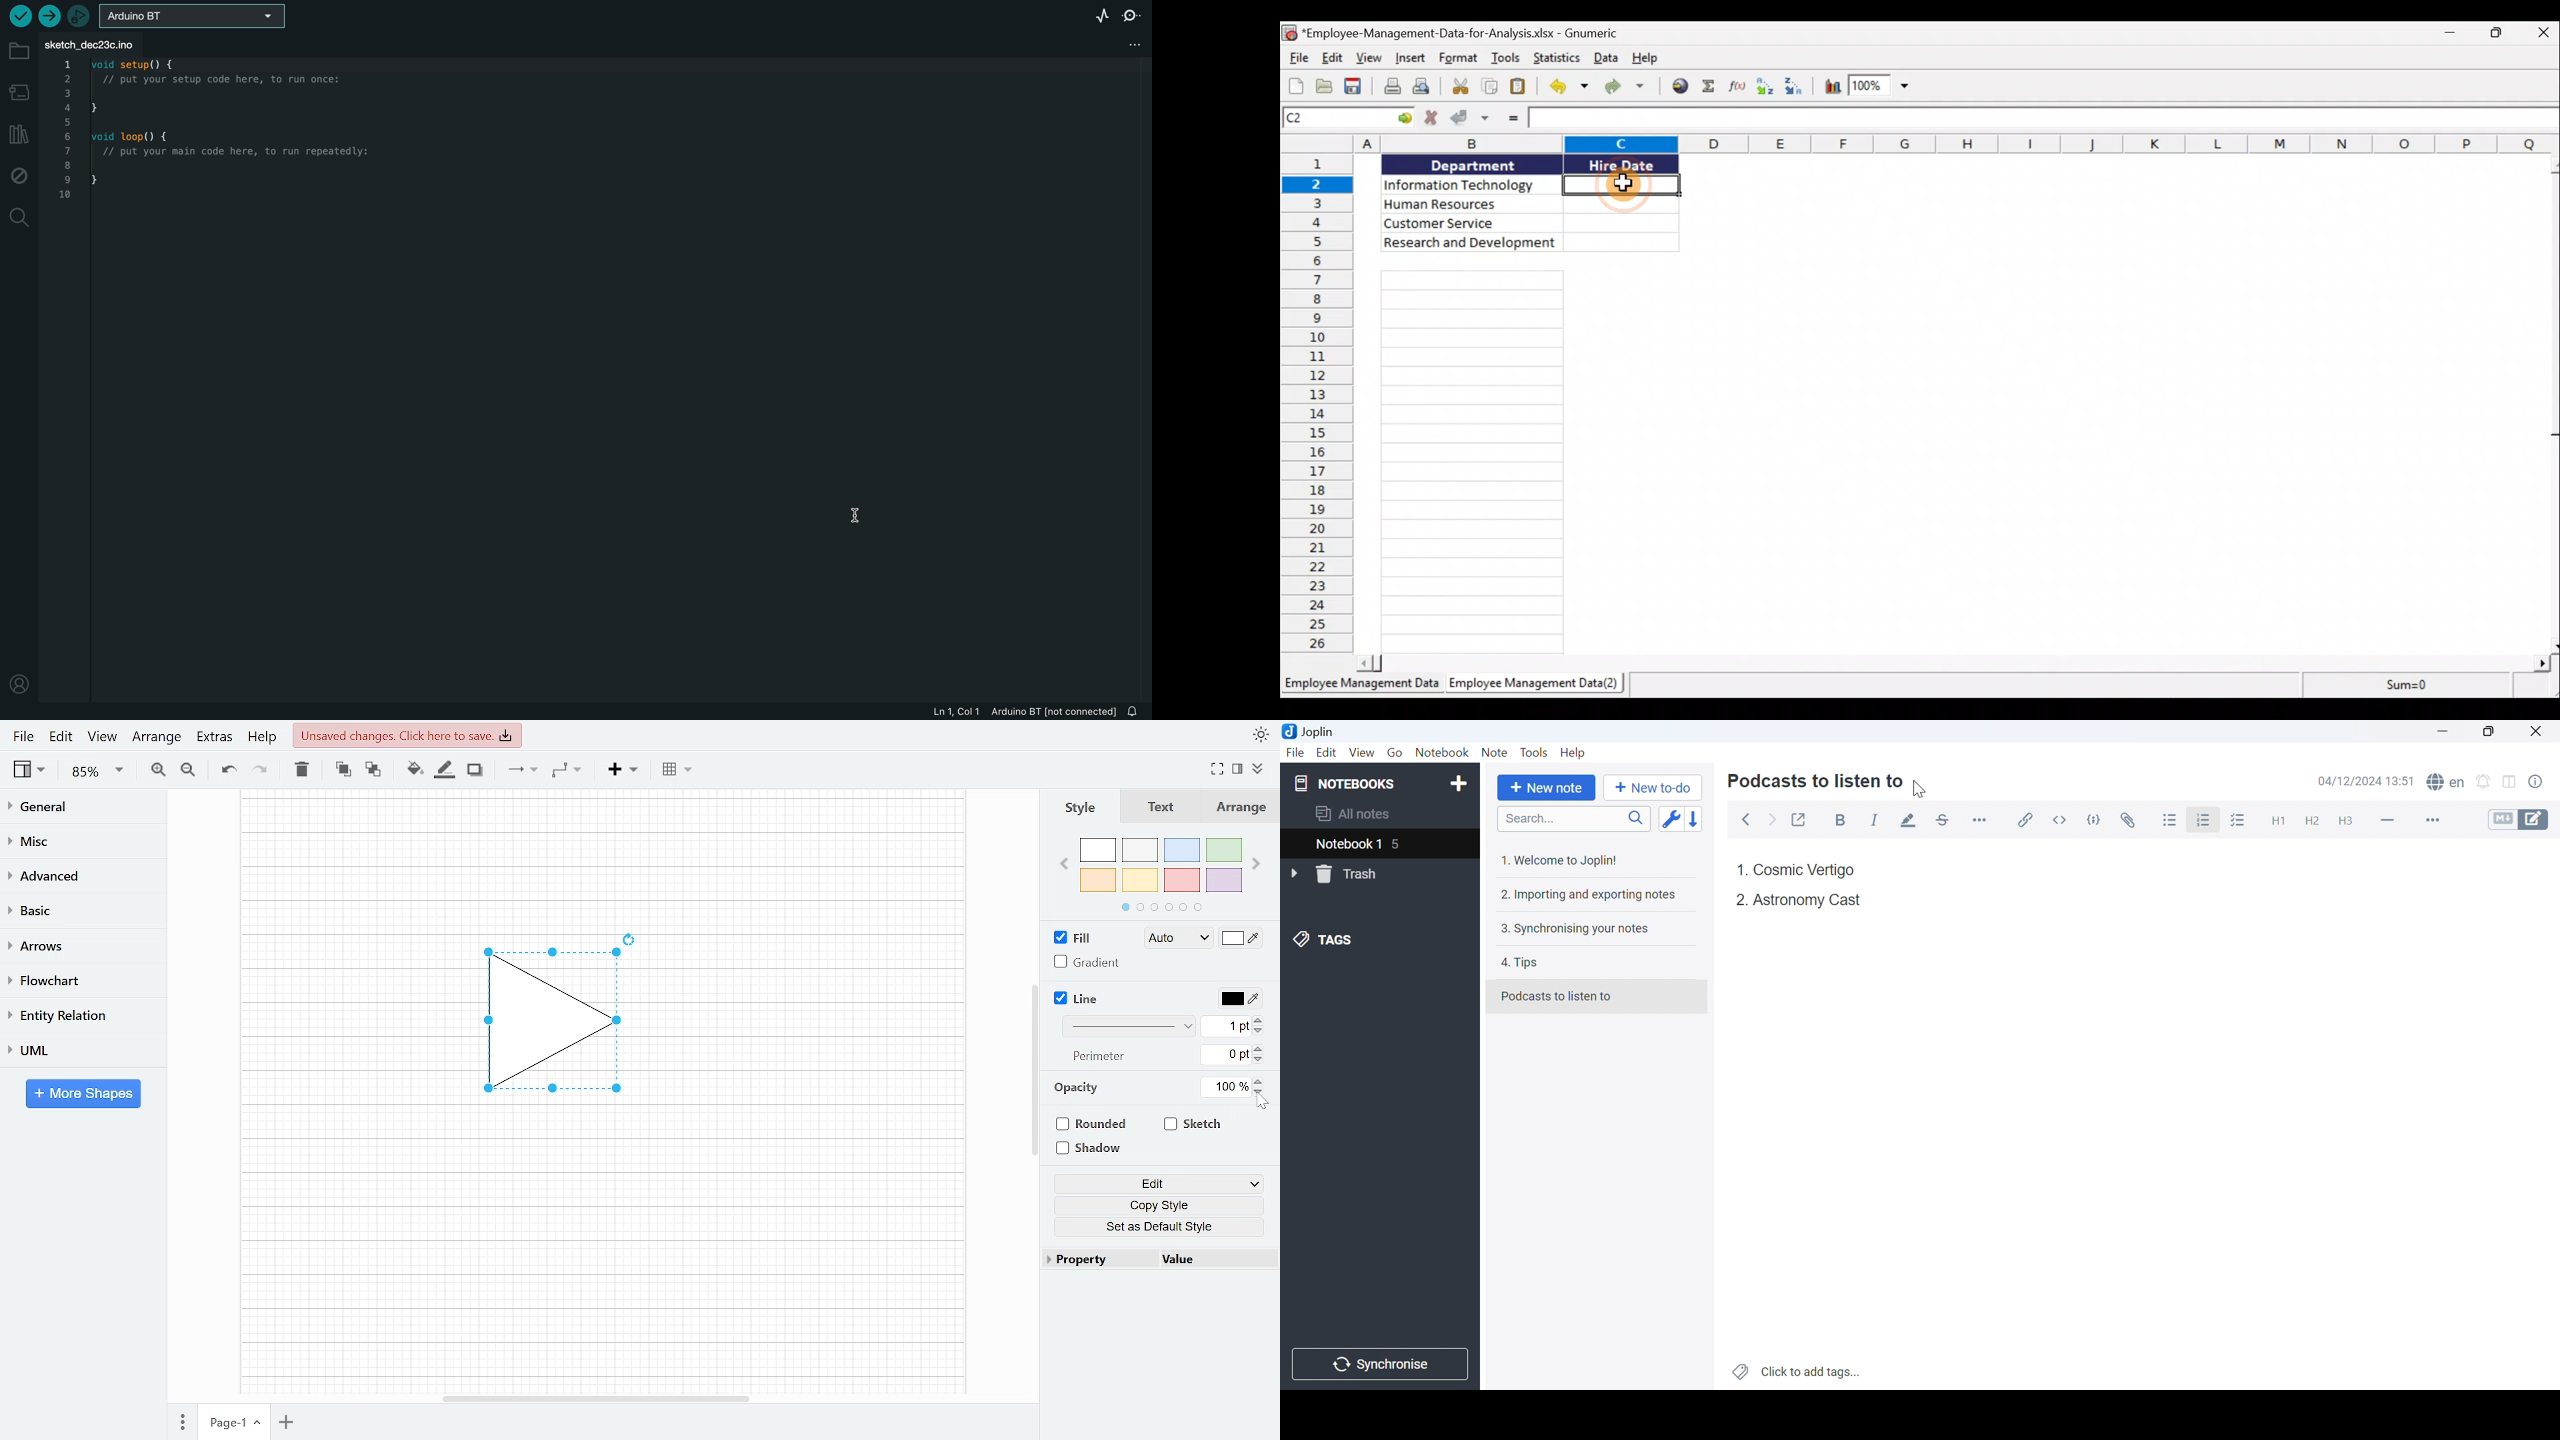 The image size is (2576, 1456). What do you see at coordinates (1295, 754) in the screenshot?
I see `File` at bounding box center [1295, 754].